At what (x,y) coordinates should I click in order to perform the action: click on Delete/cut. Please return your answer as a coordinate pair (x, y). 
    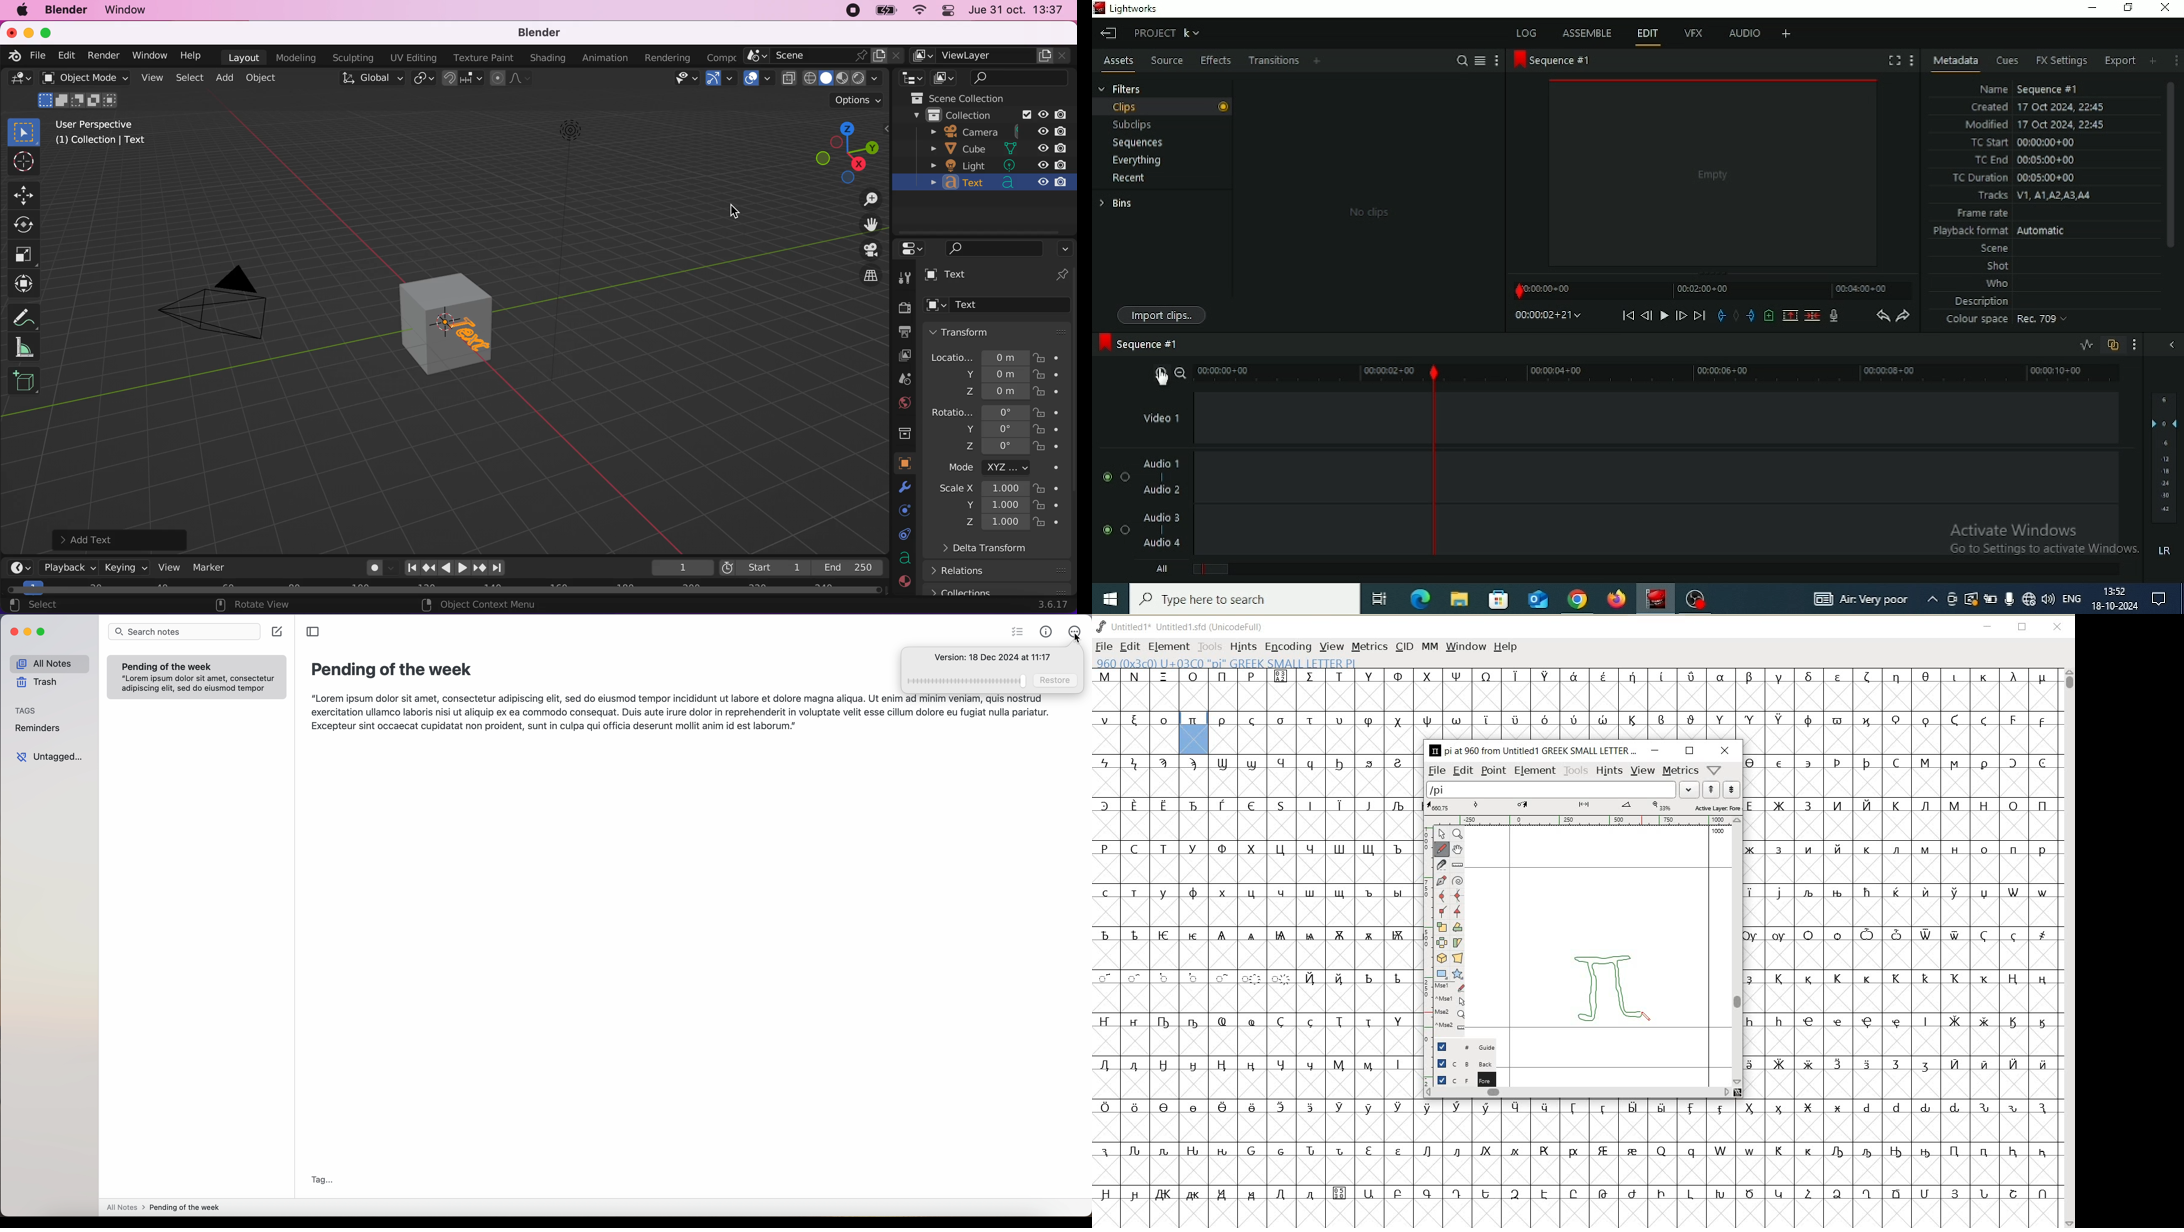
    Looking at the image, I should click on (1813, 316).